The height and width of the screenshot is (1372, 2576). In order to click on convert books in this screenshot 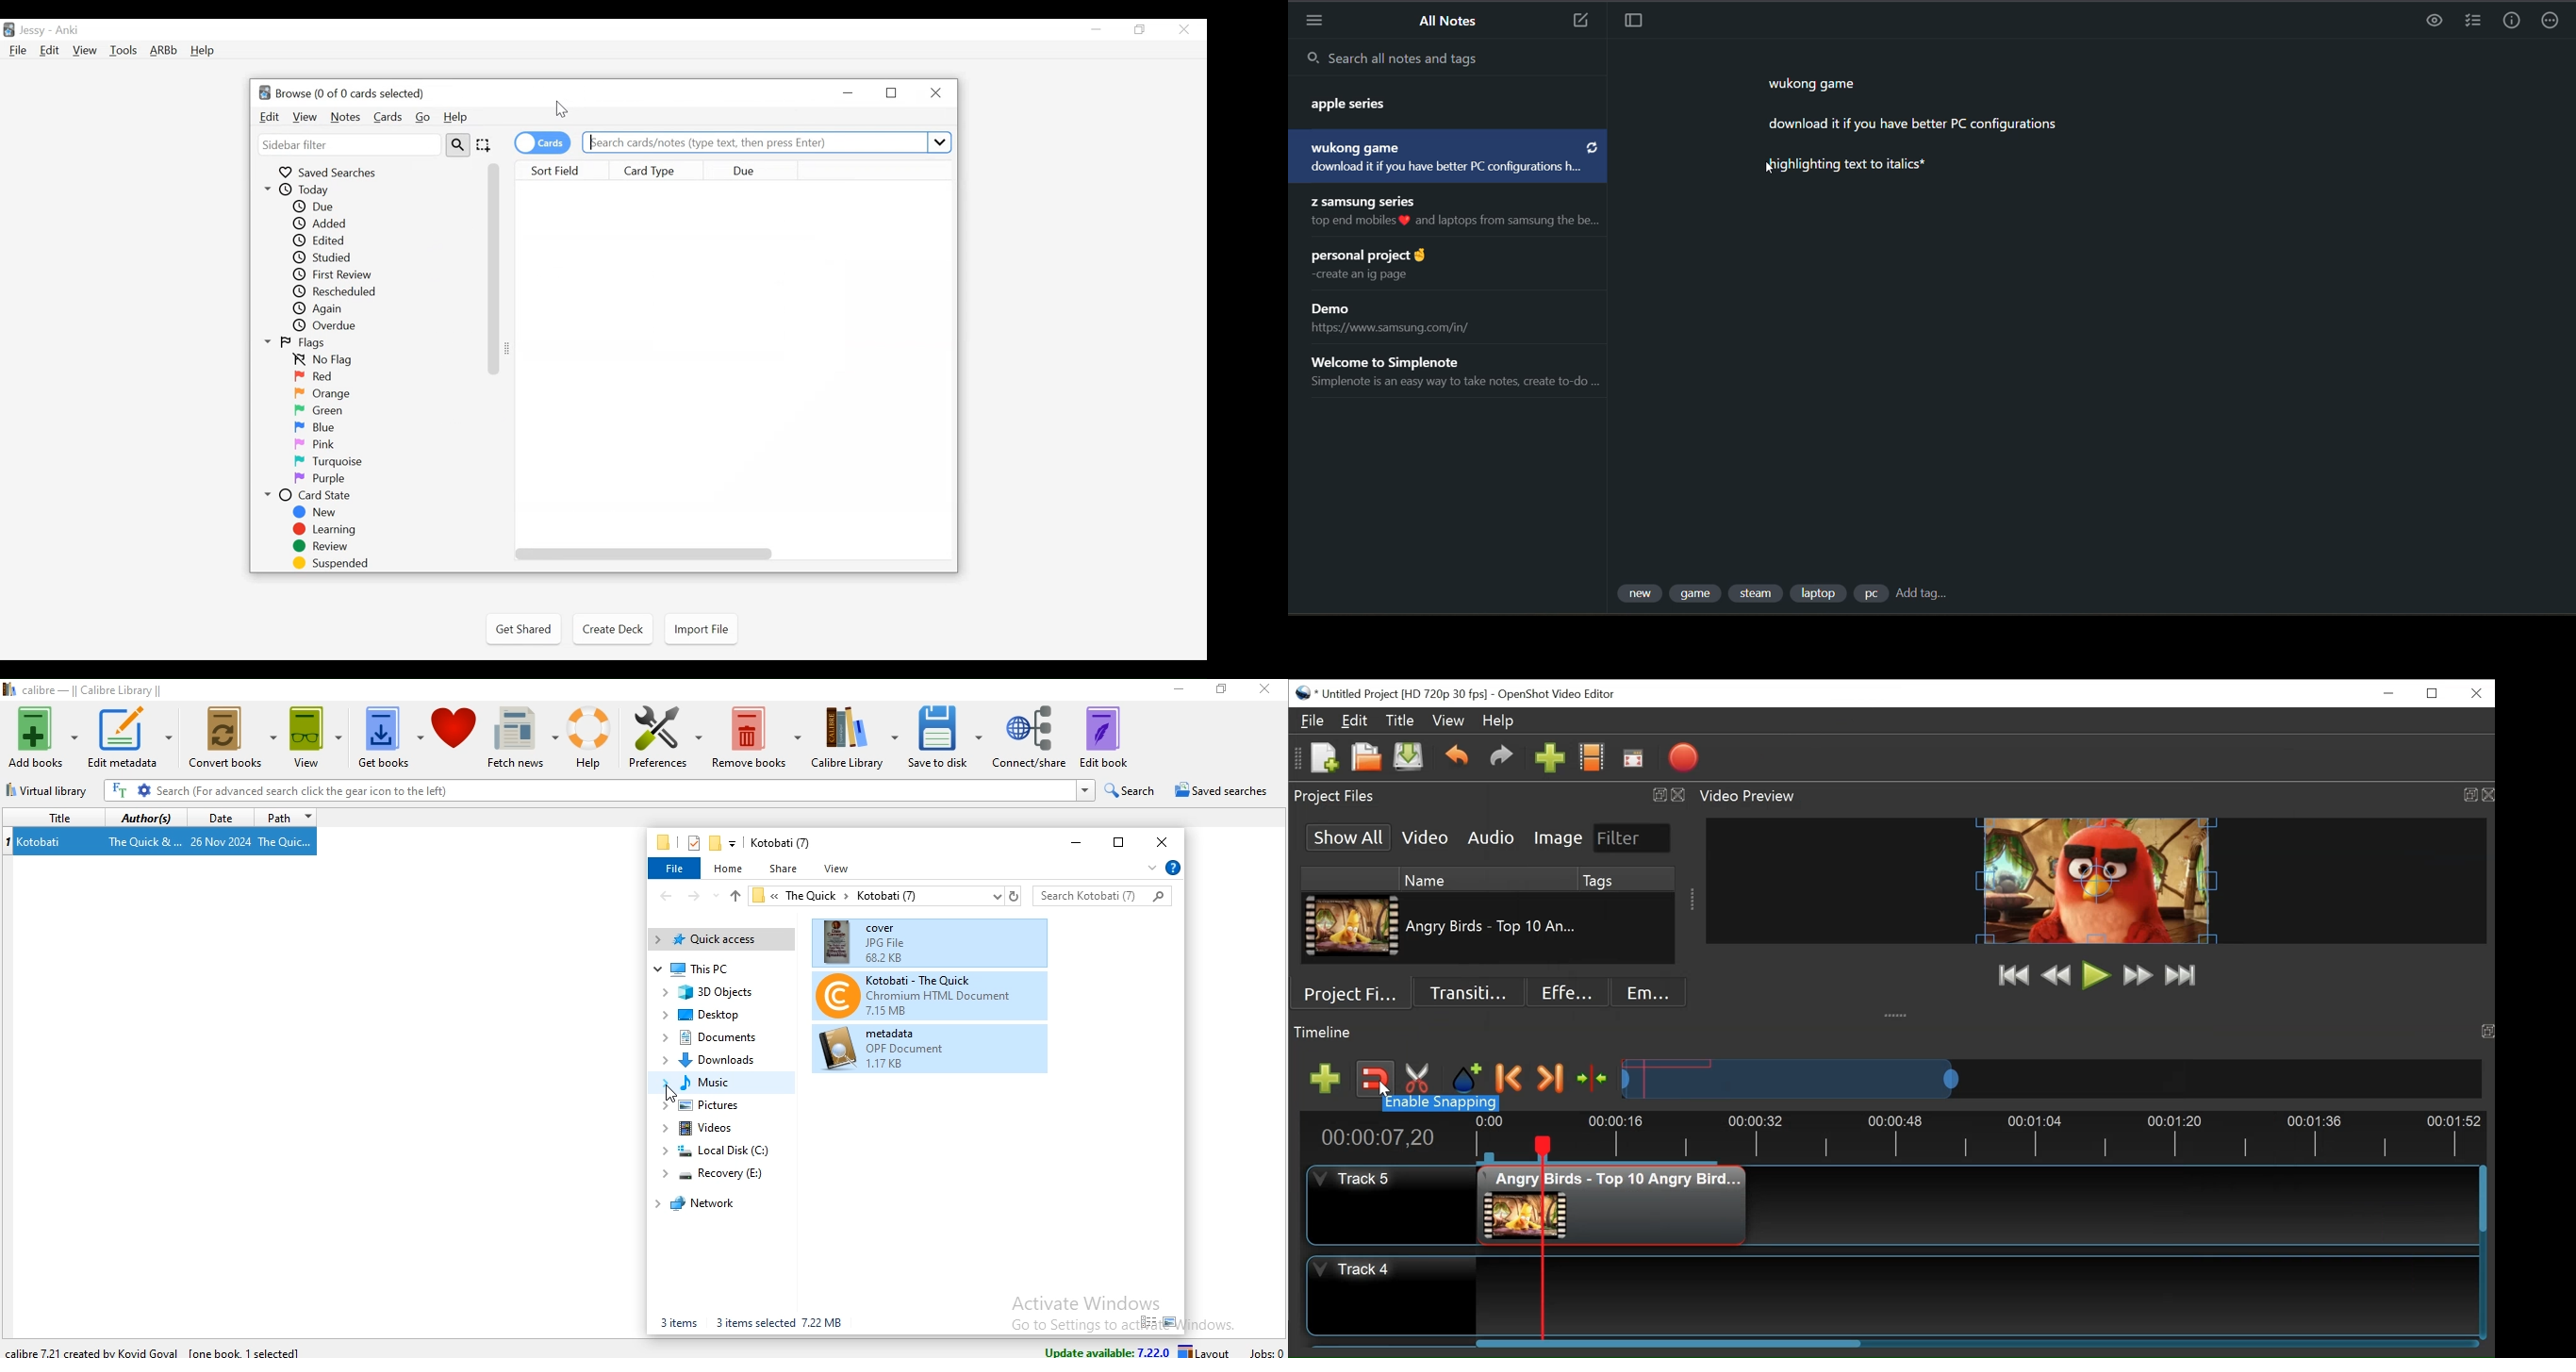, I will do `click(231, 740)`.